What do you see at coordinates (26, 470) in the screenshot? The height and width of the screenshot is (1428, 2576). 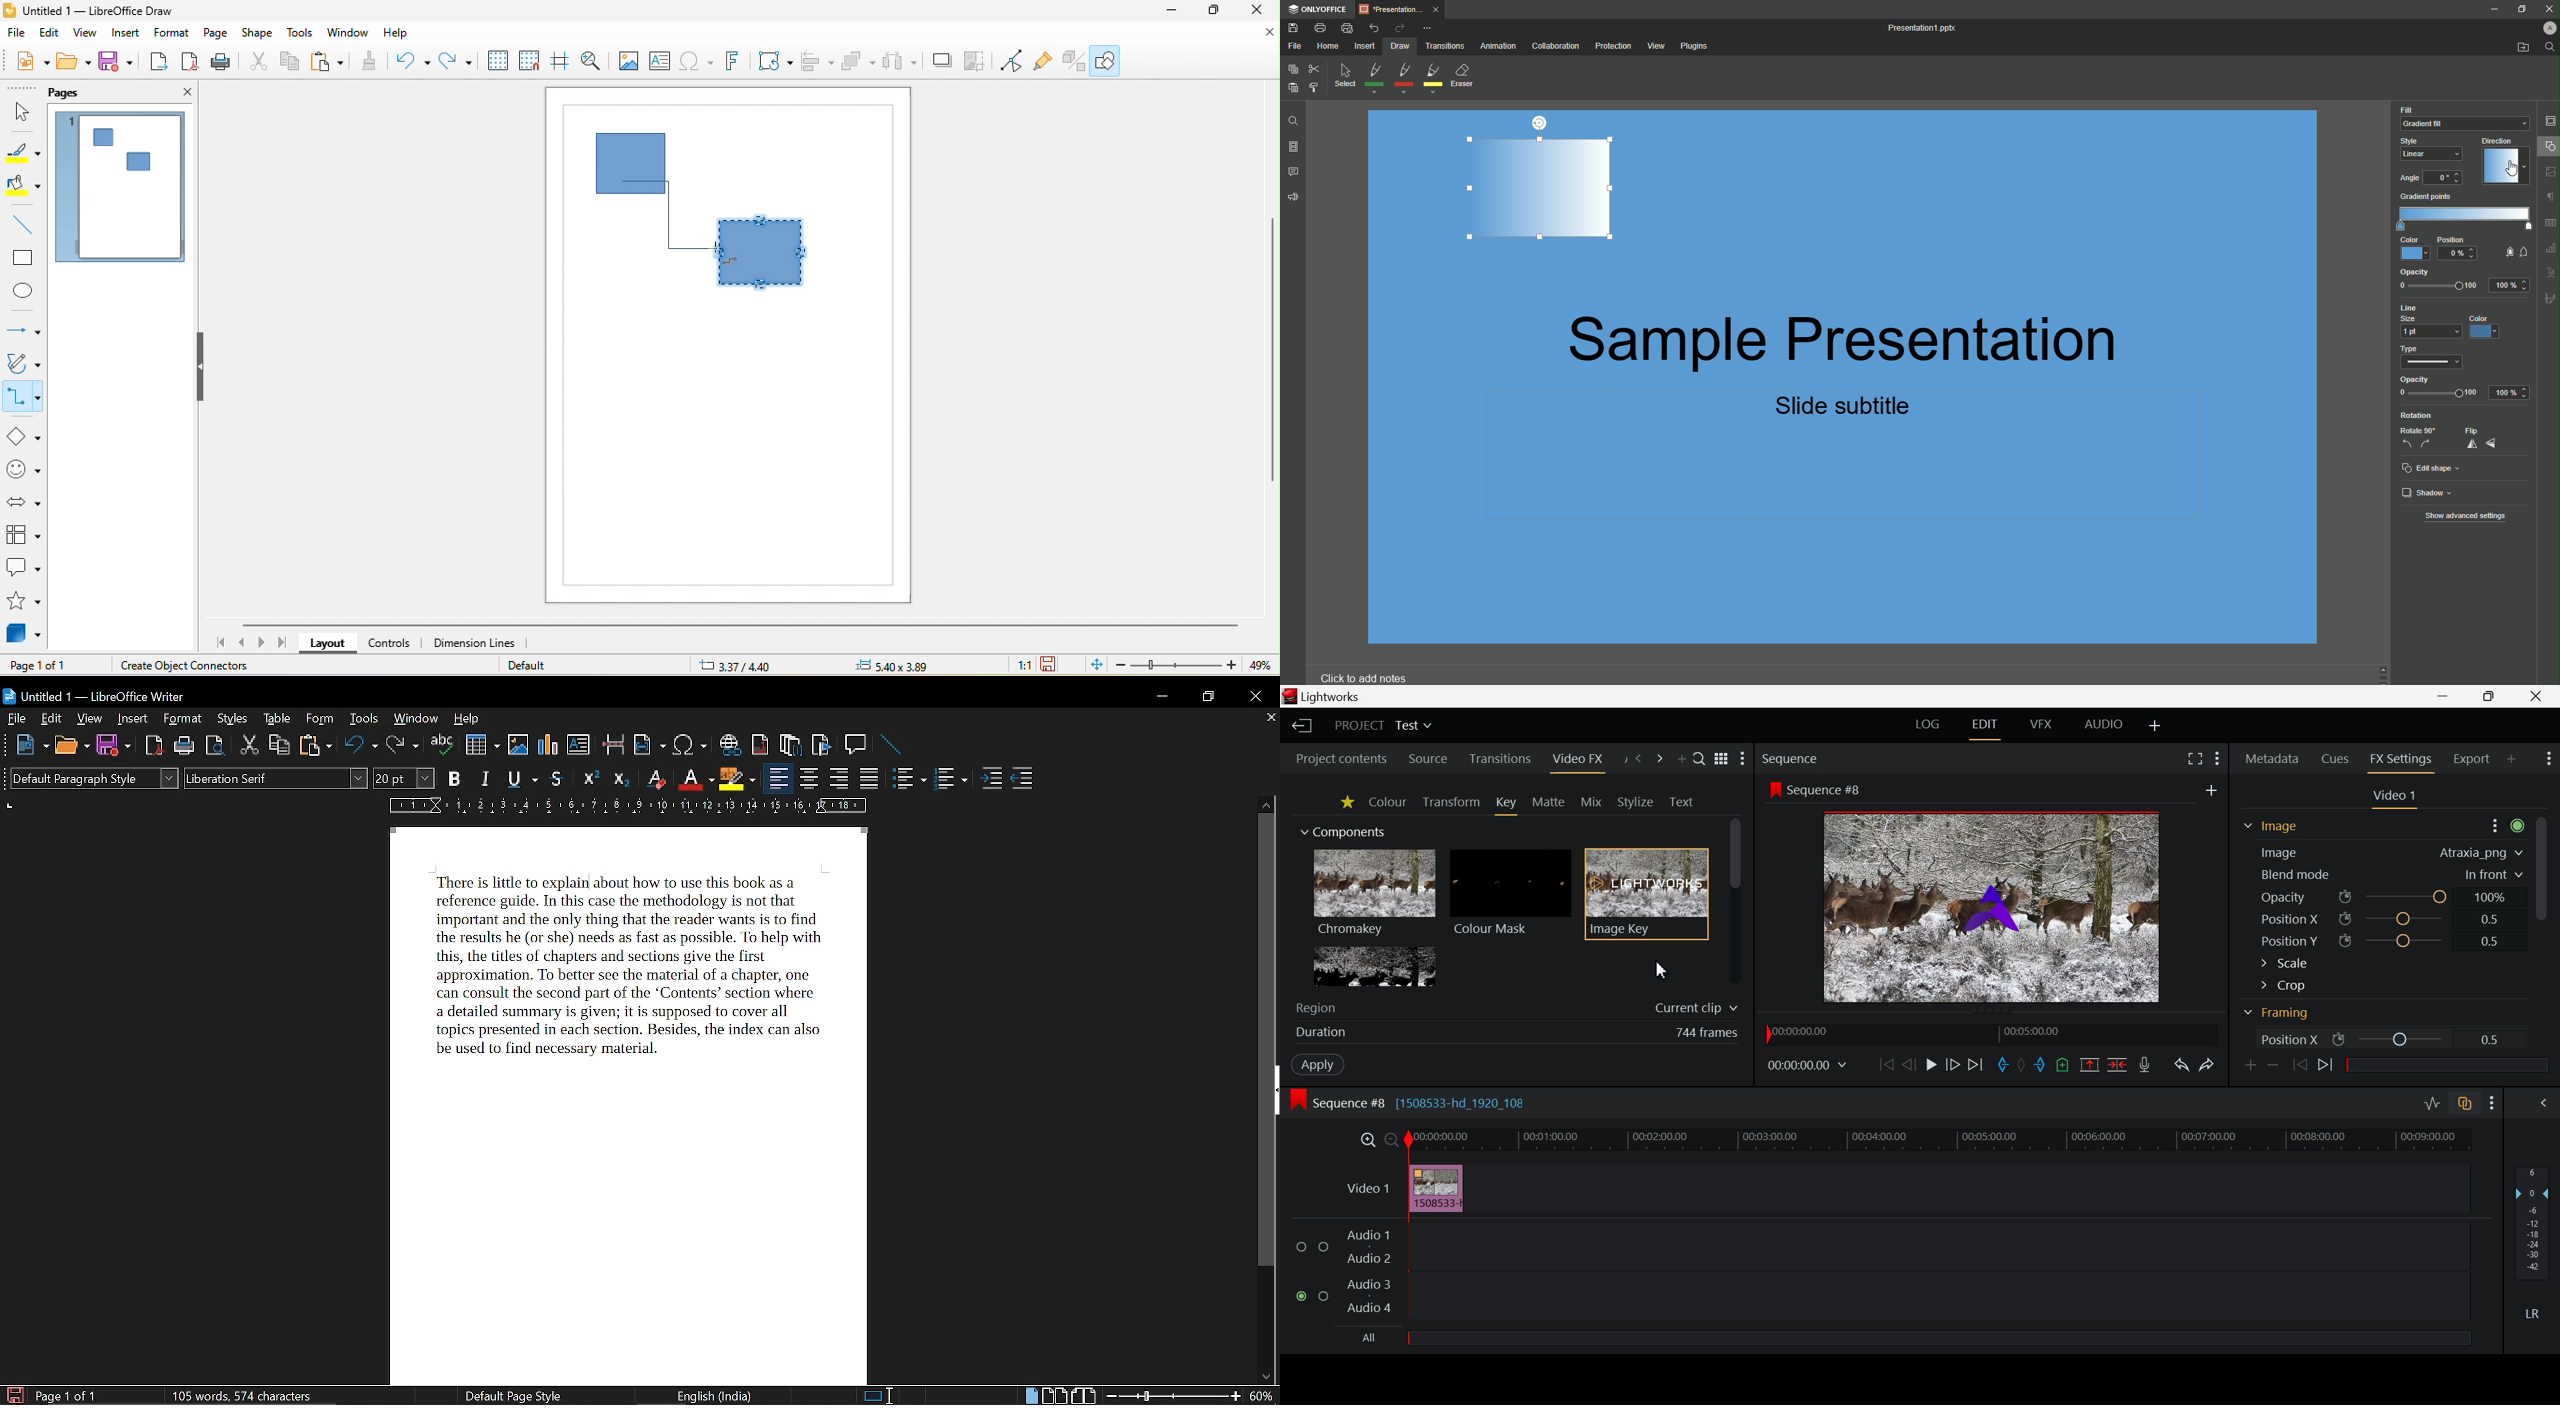 I see `symbol shape` at bounding box center [26, 470].